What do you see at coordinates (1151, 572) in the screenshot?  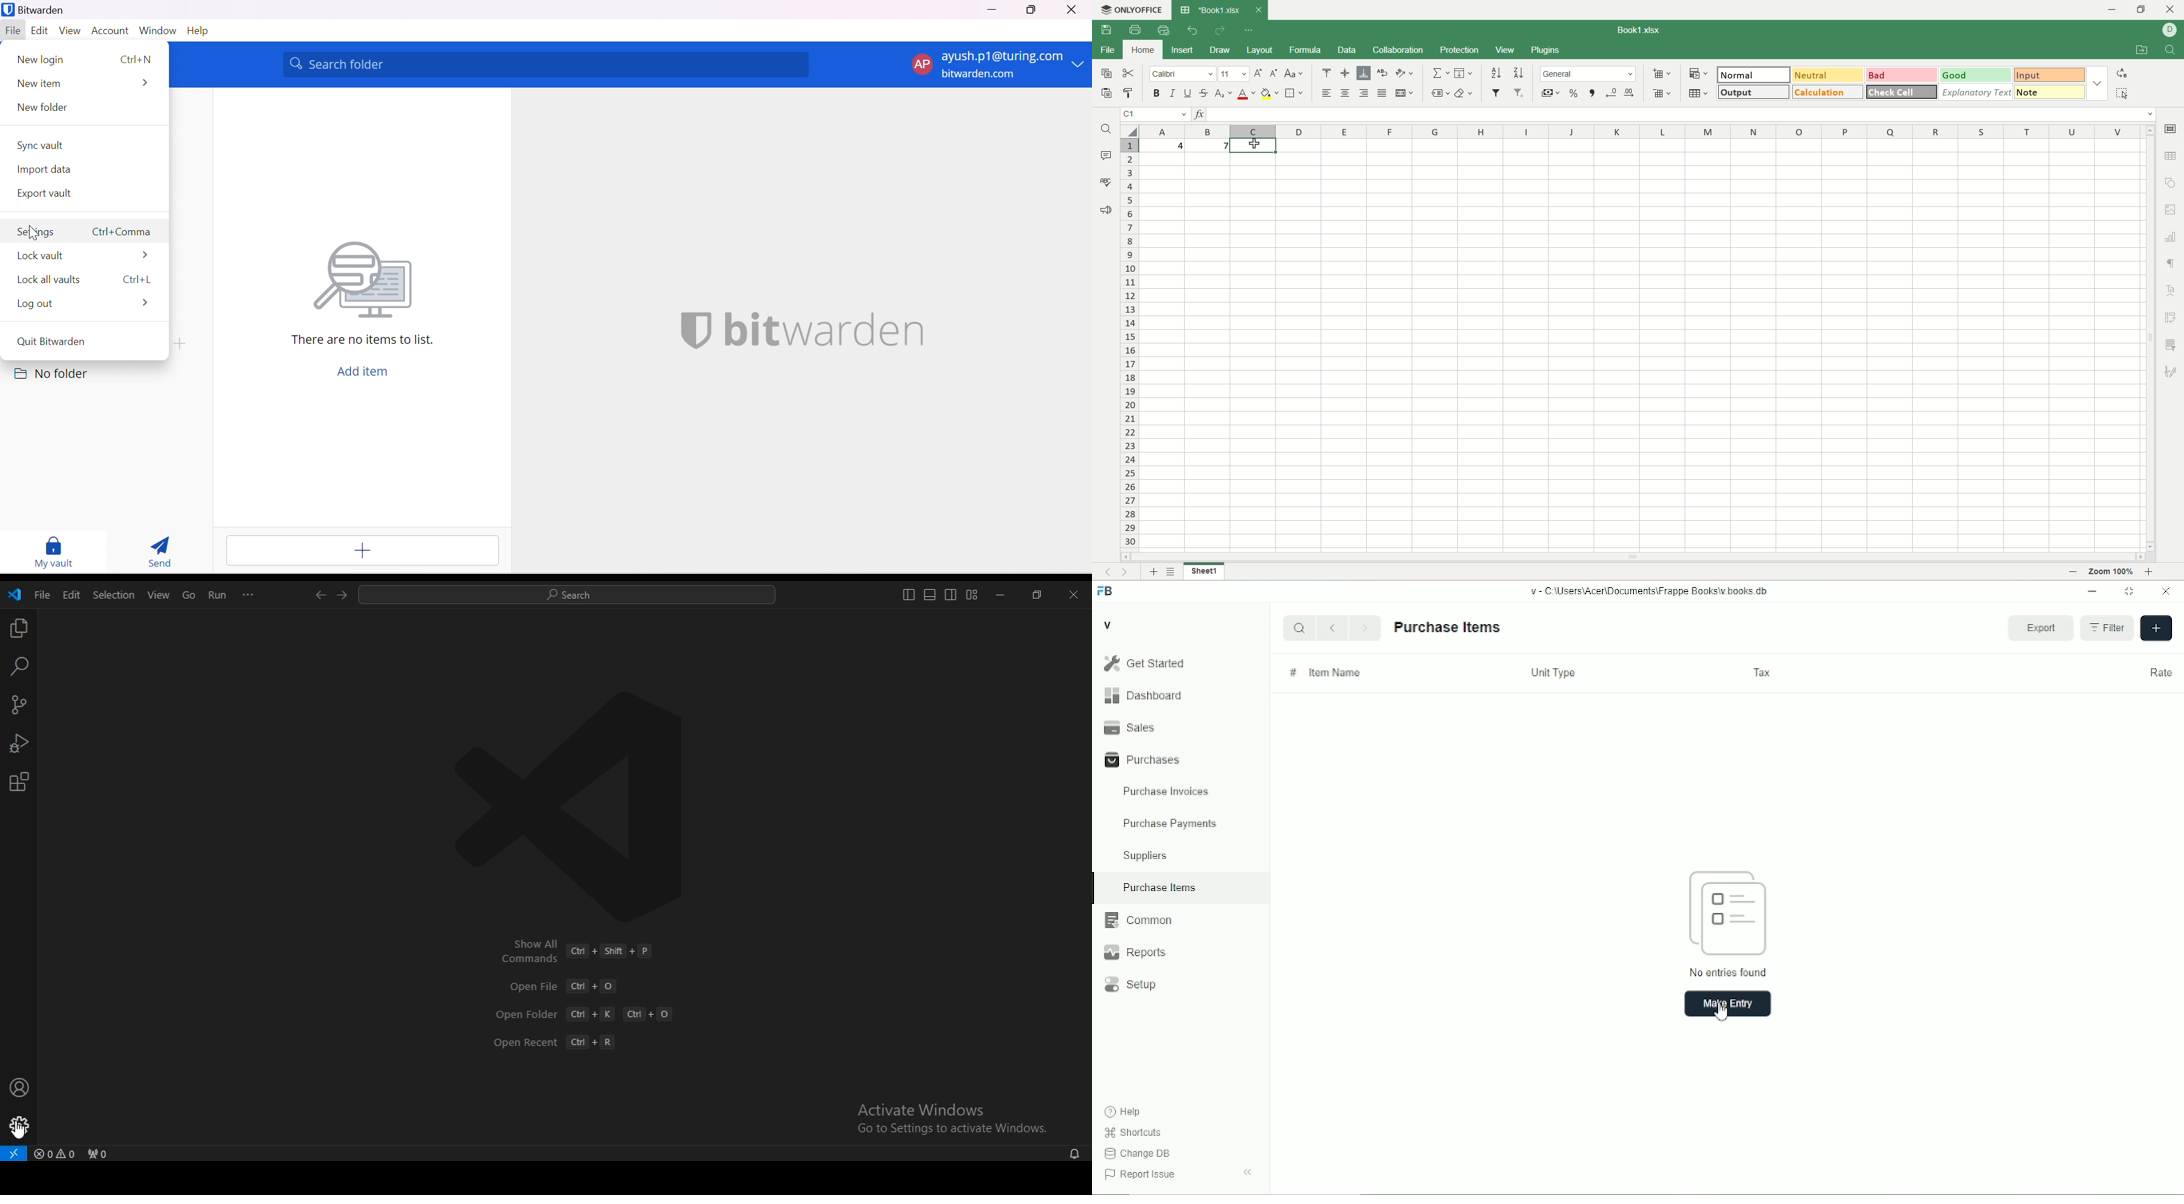 I see `add sheet` at bounding box center [1151, 572].